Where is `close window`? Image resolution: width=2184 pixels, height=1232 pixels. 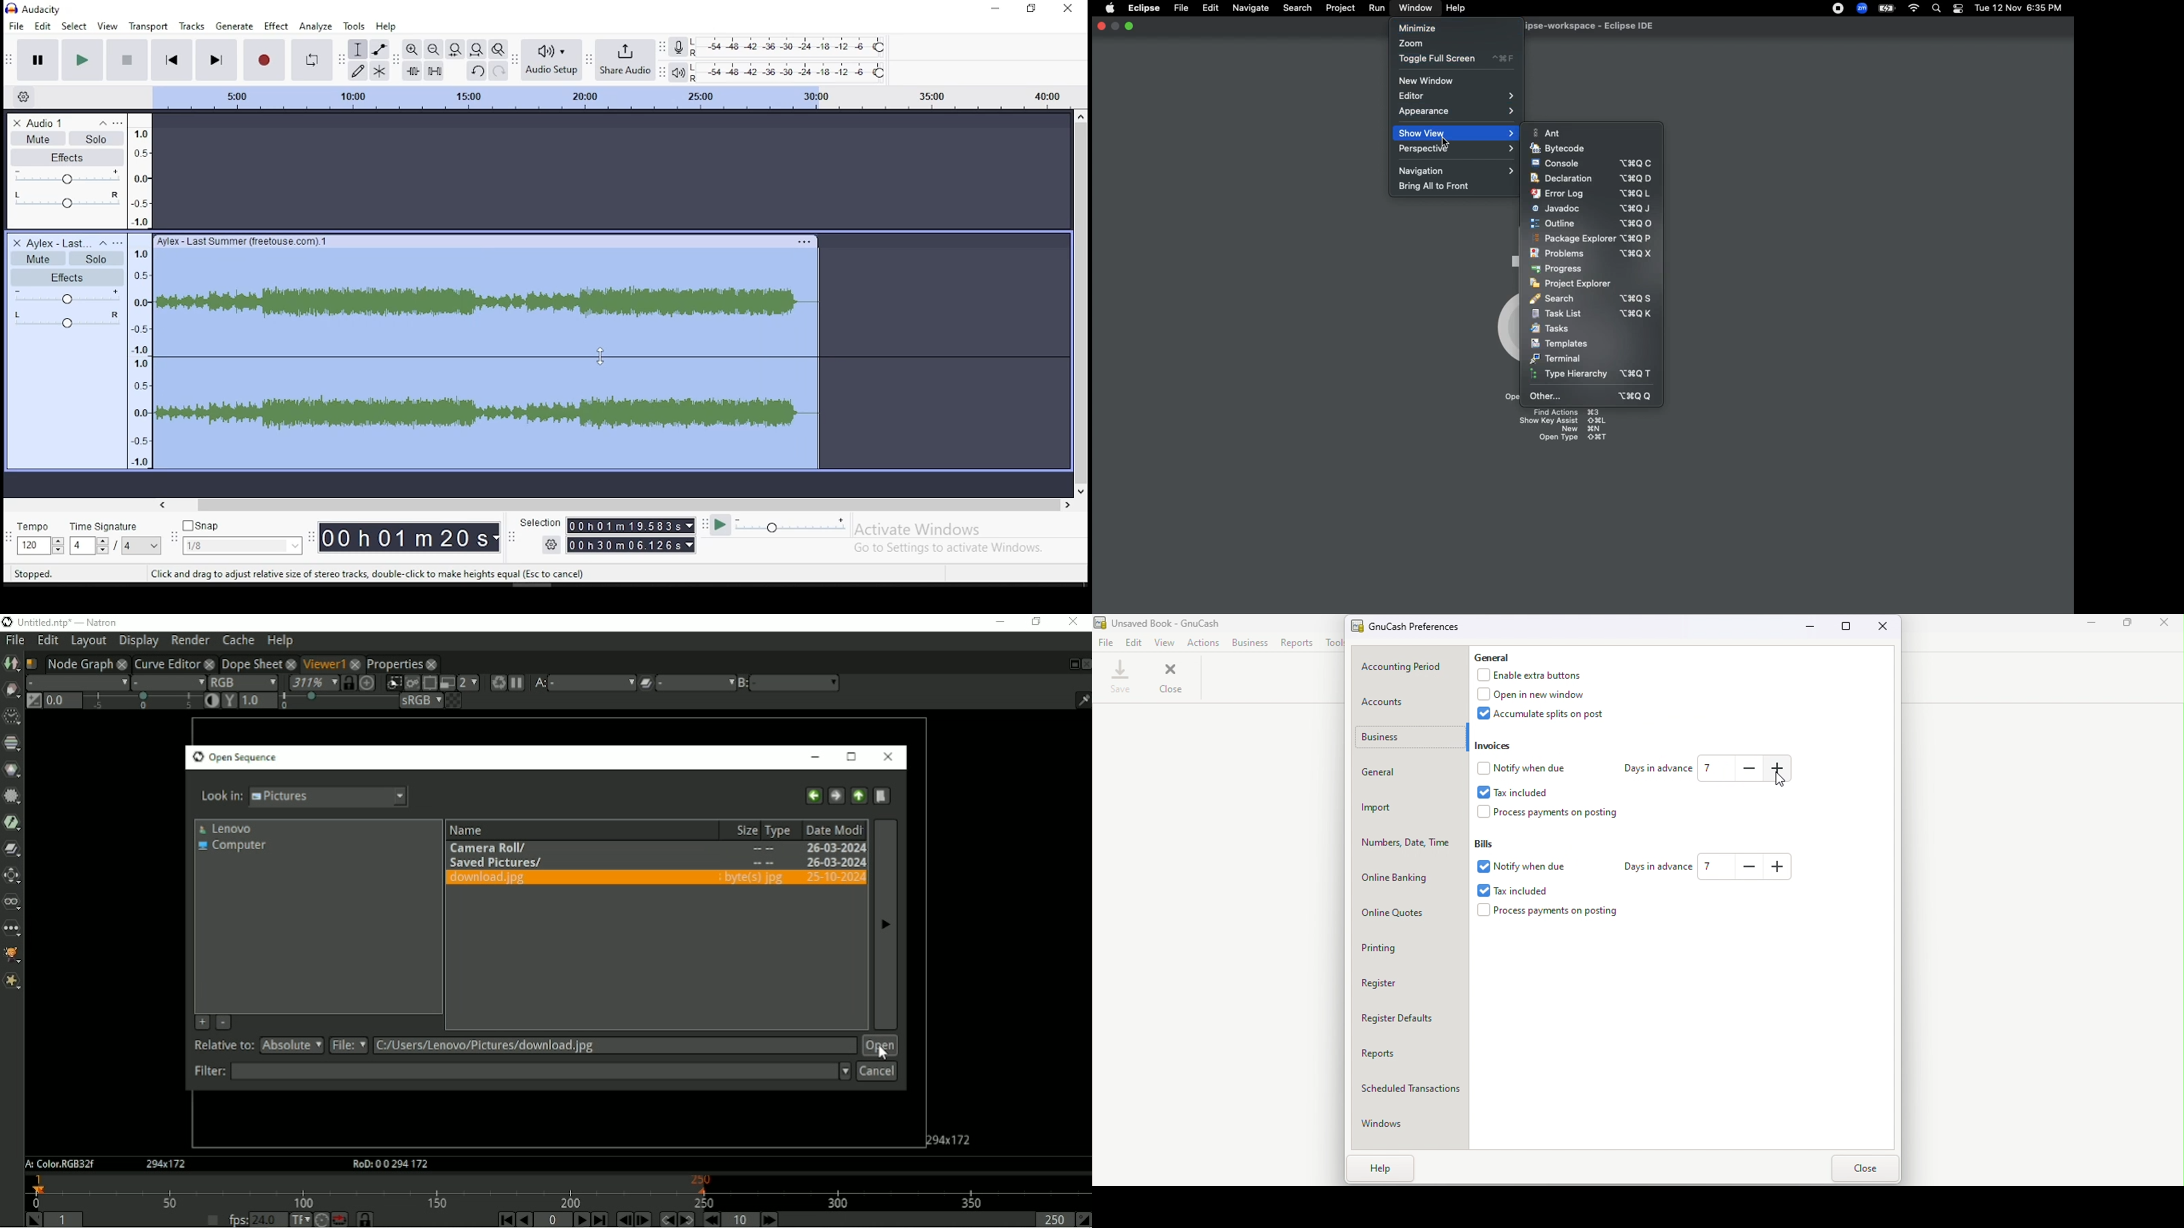 close window is located at coordinates (1069, 10).